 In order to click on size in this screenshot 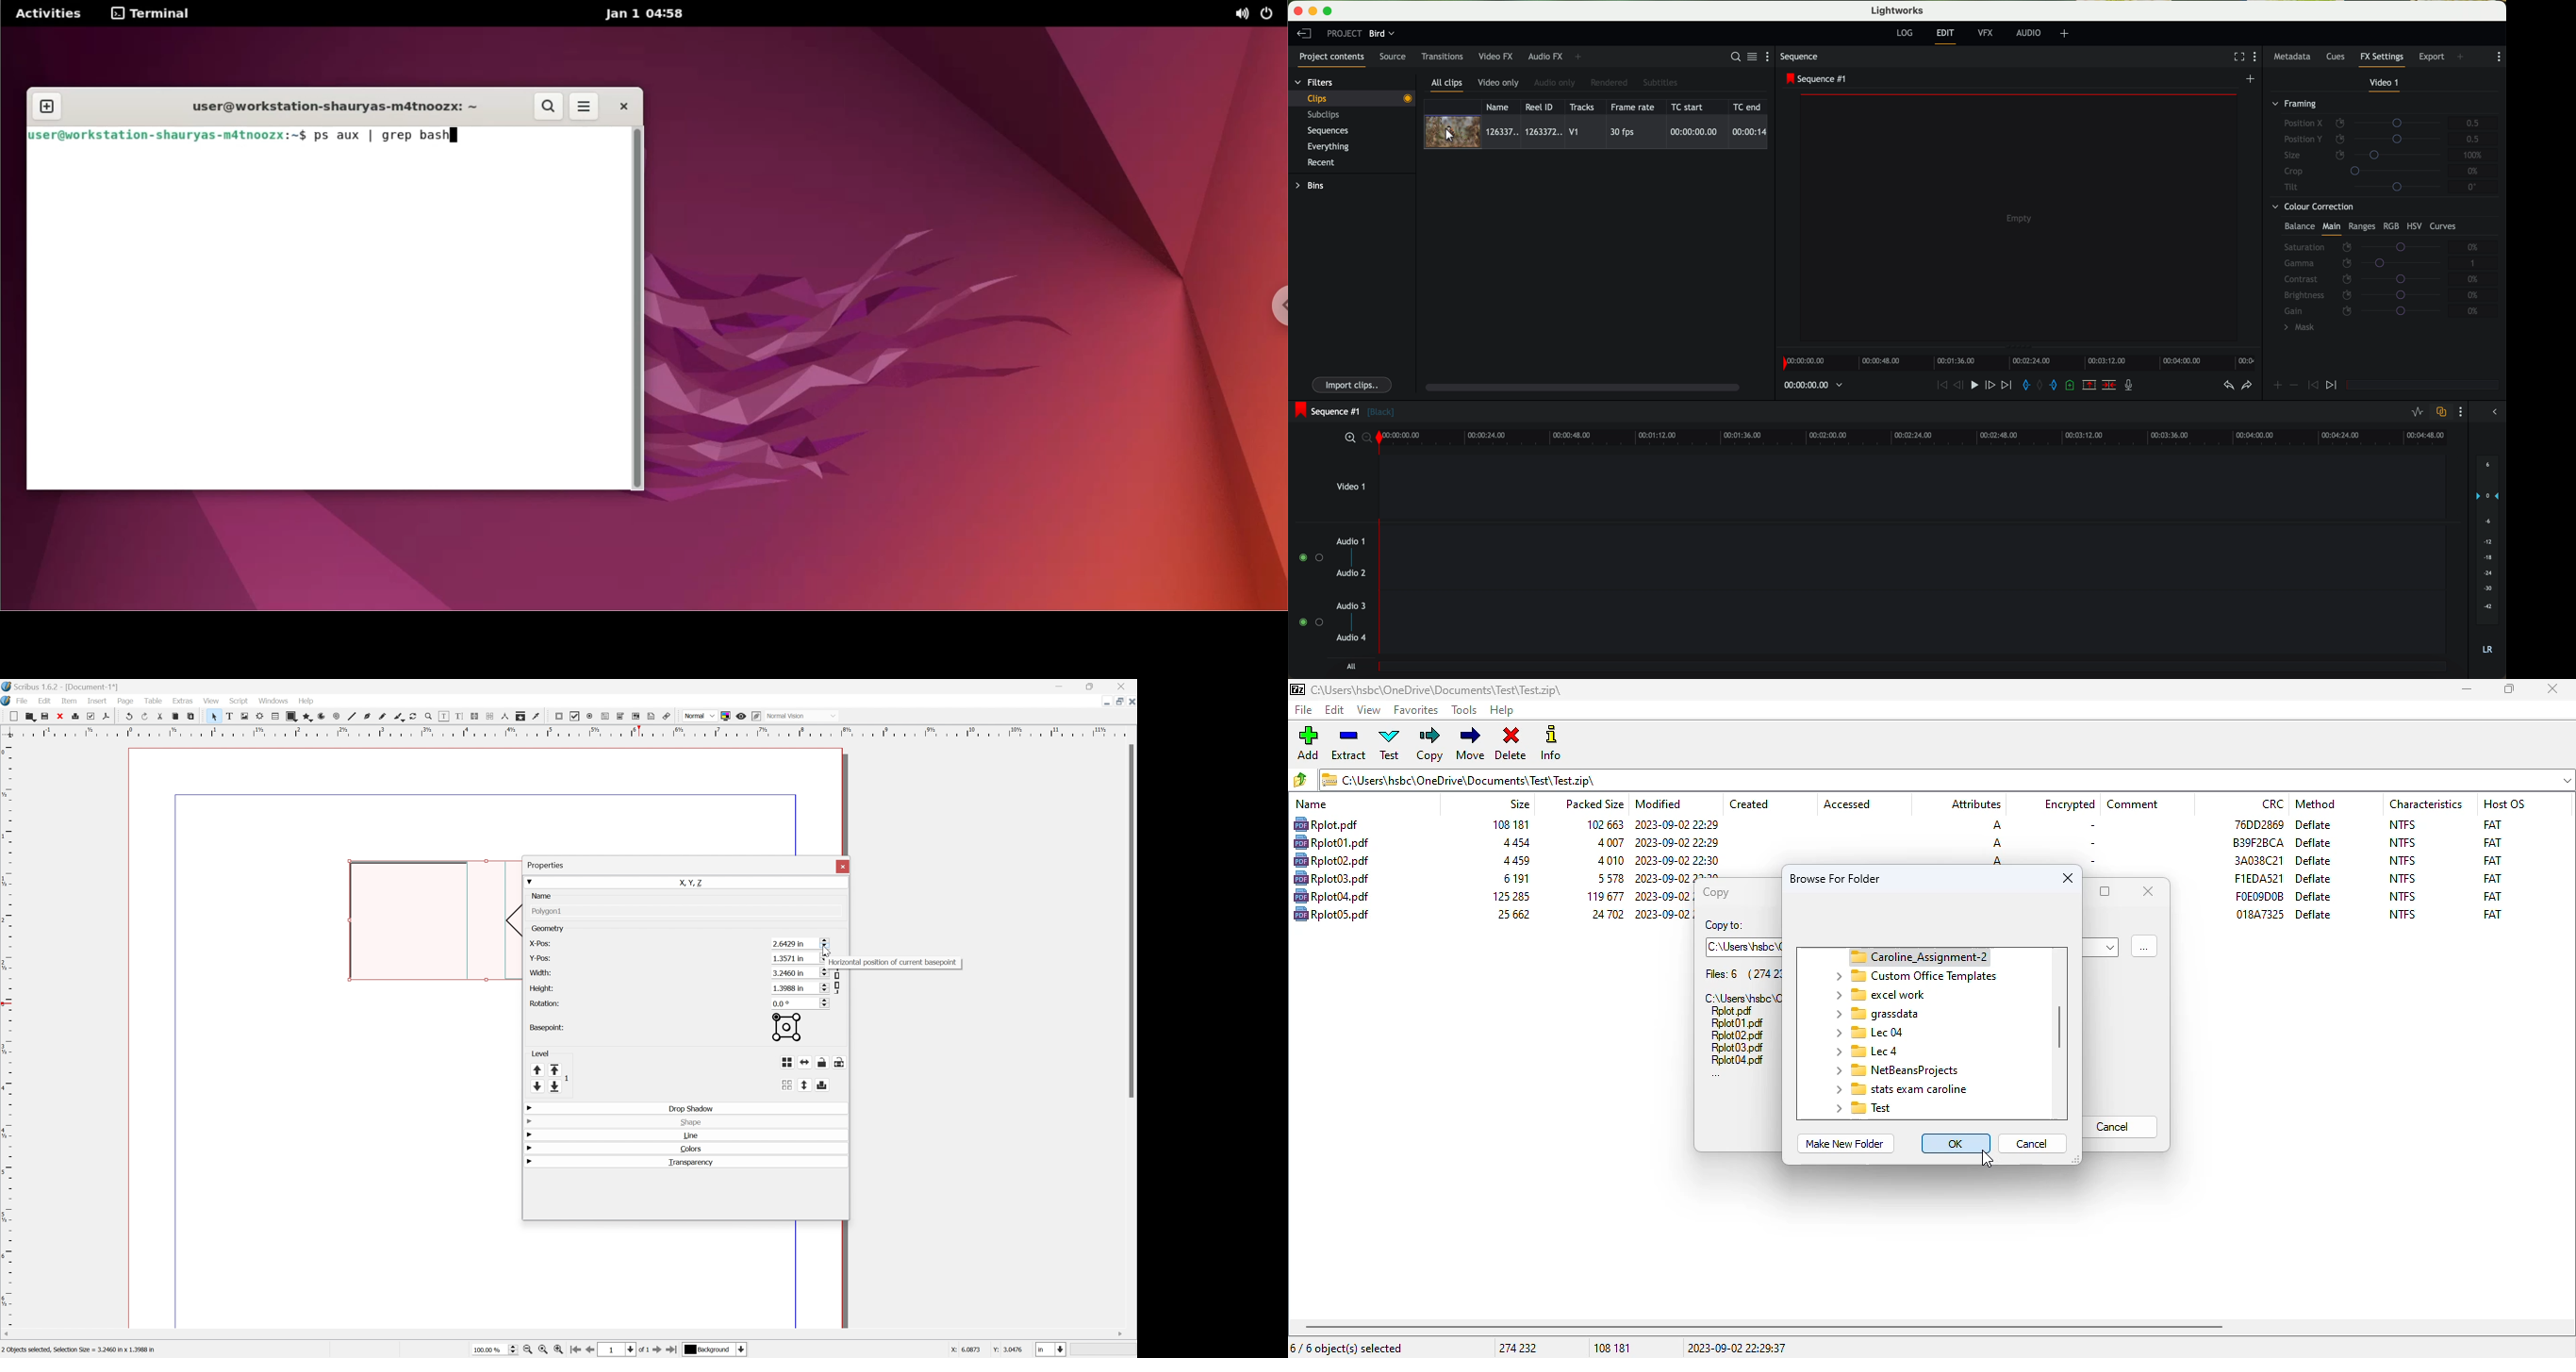, I will do `click(1509, 896)`.